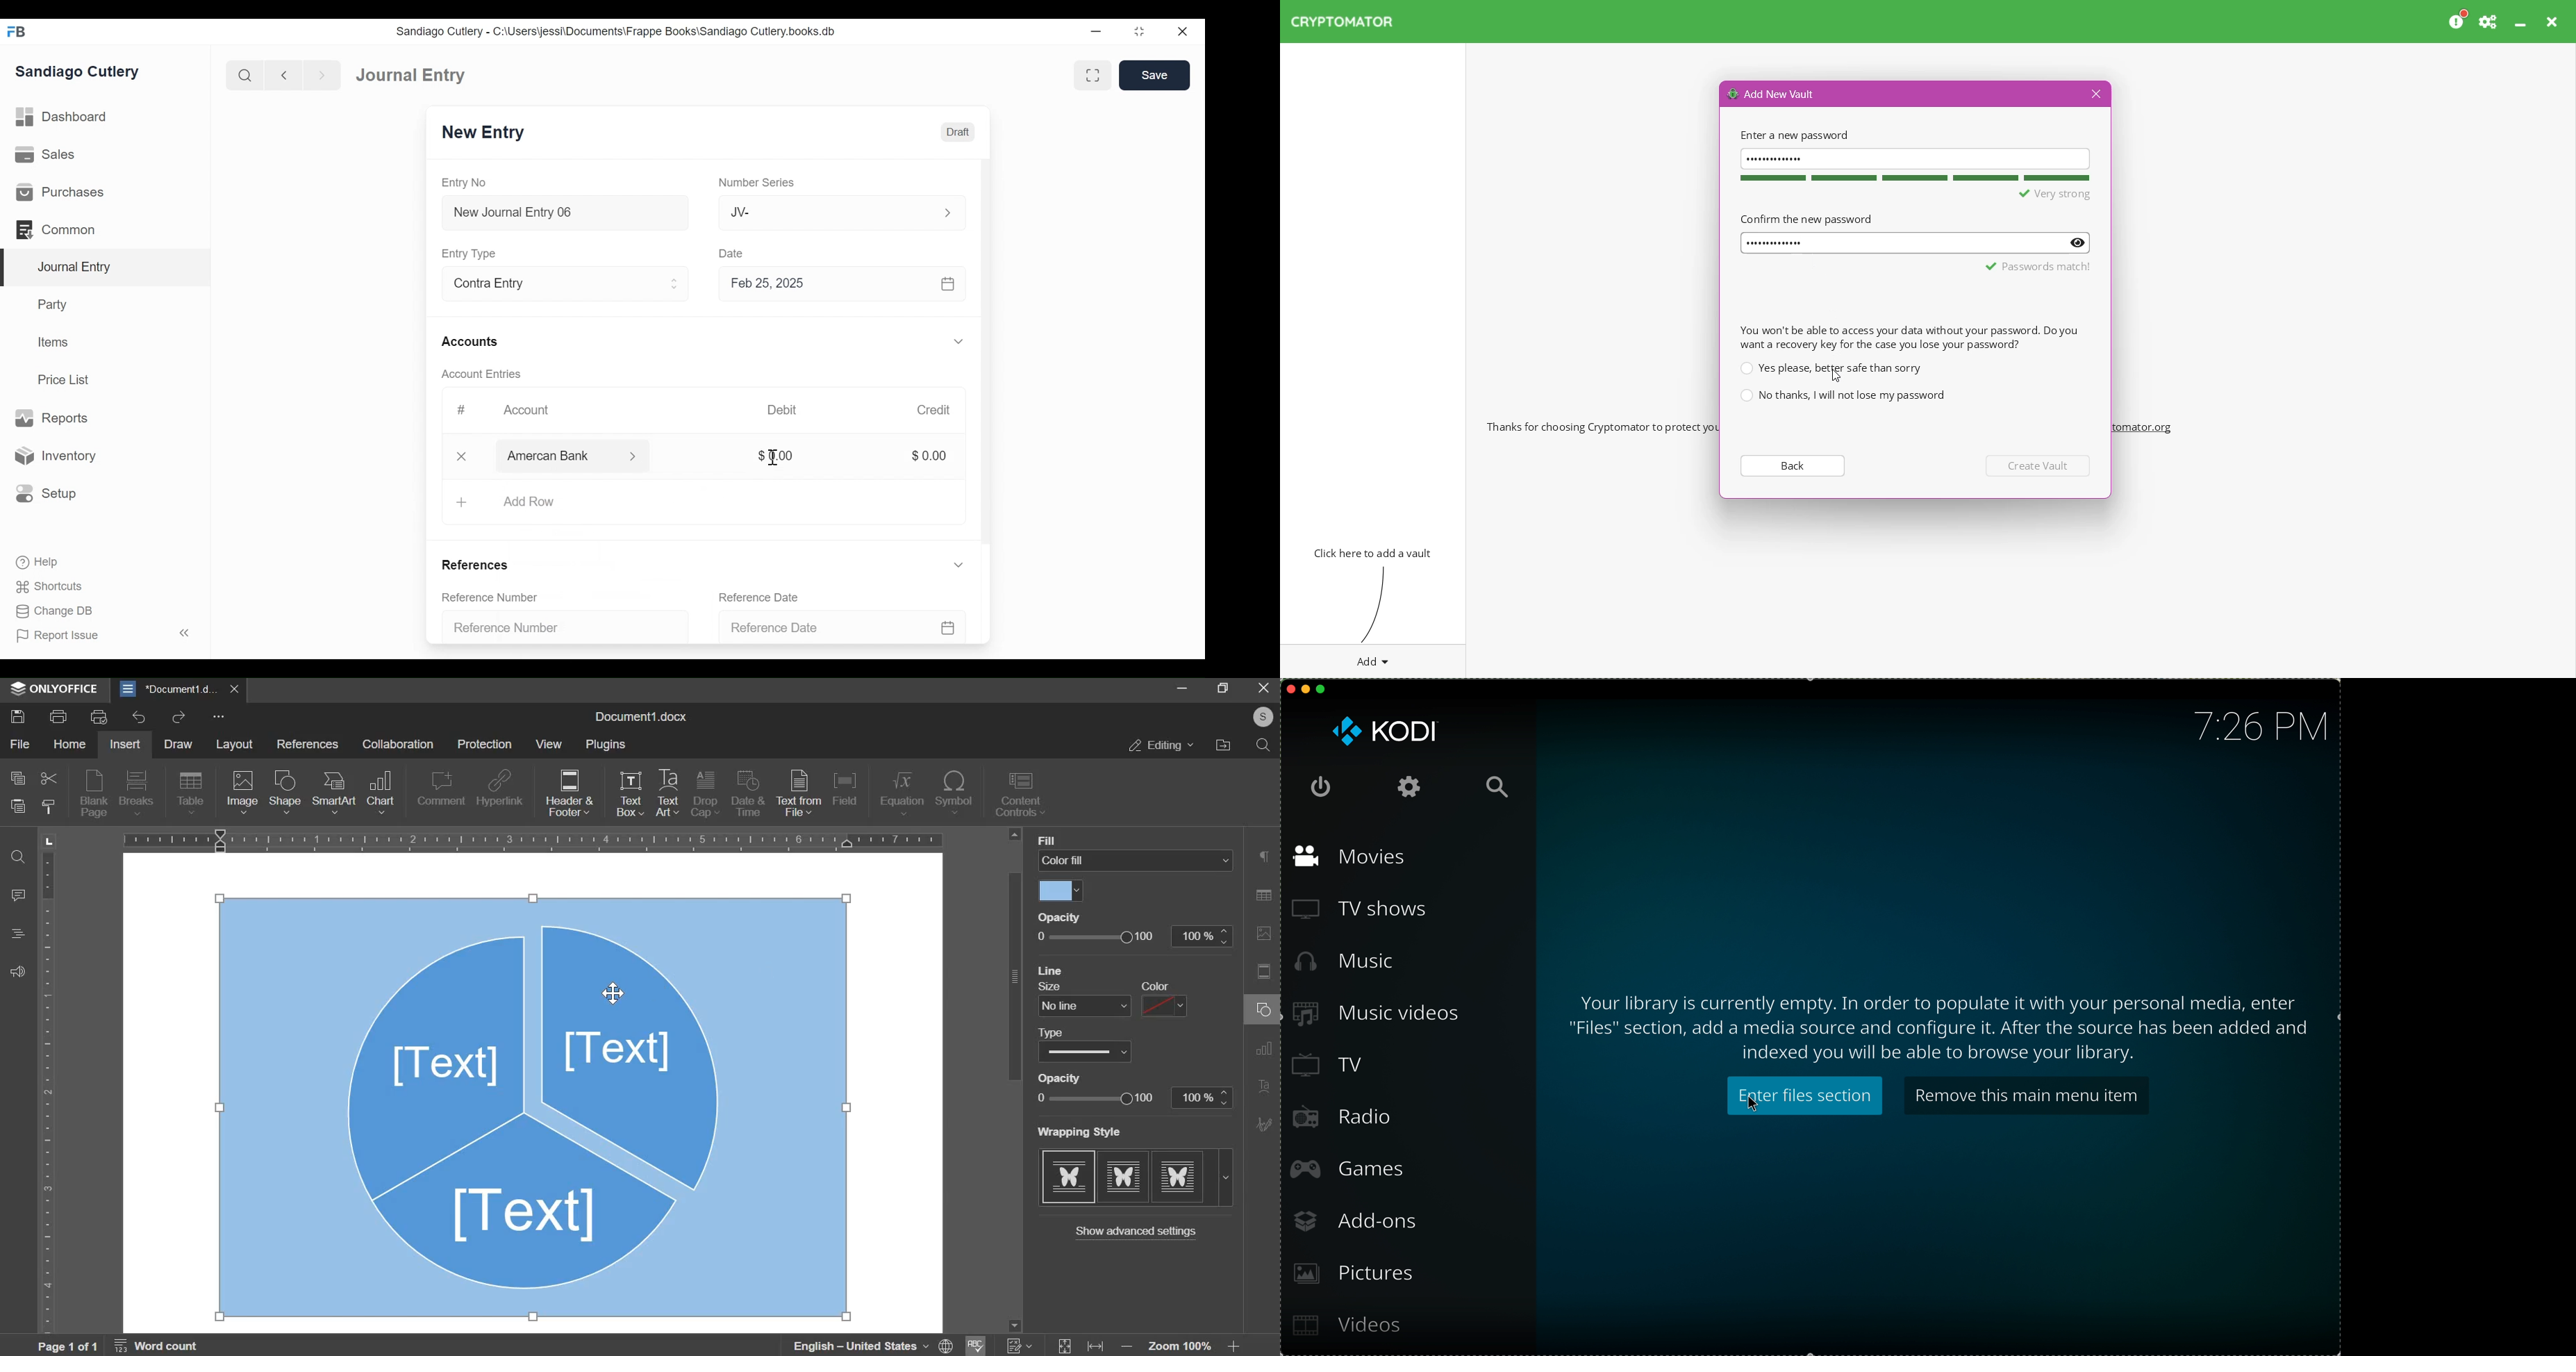 The image size is (2576, 1372). What do you see at coordinates (62, 230) in the screenshot?
I see `Common` at bounding box center [62, 230].